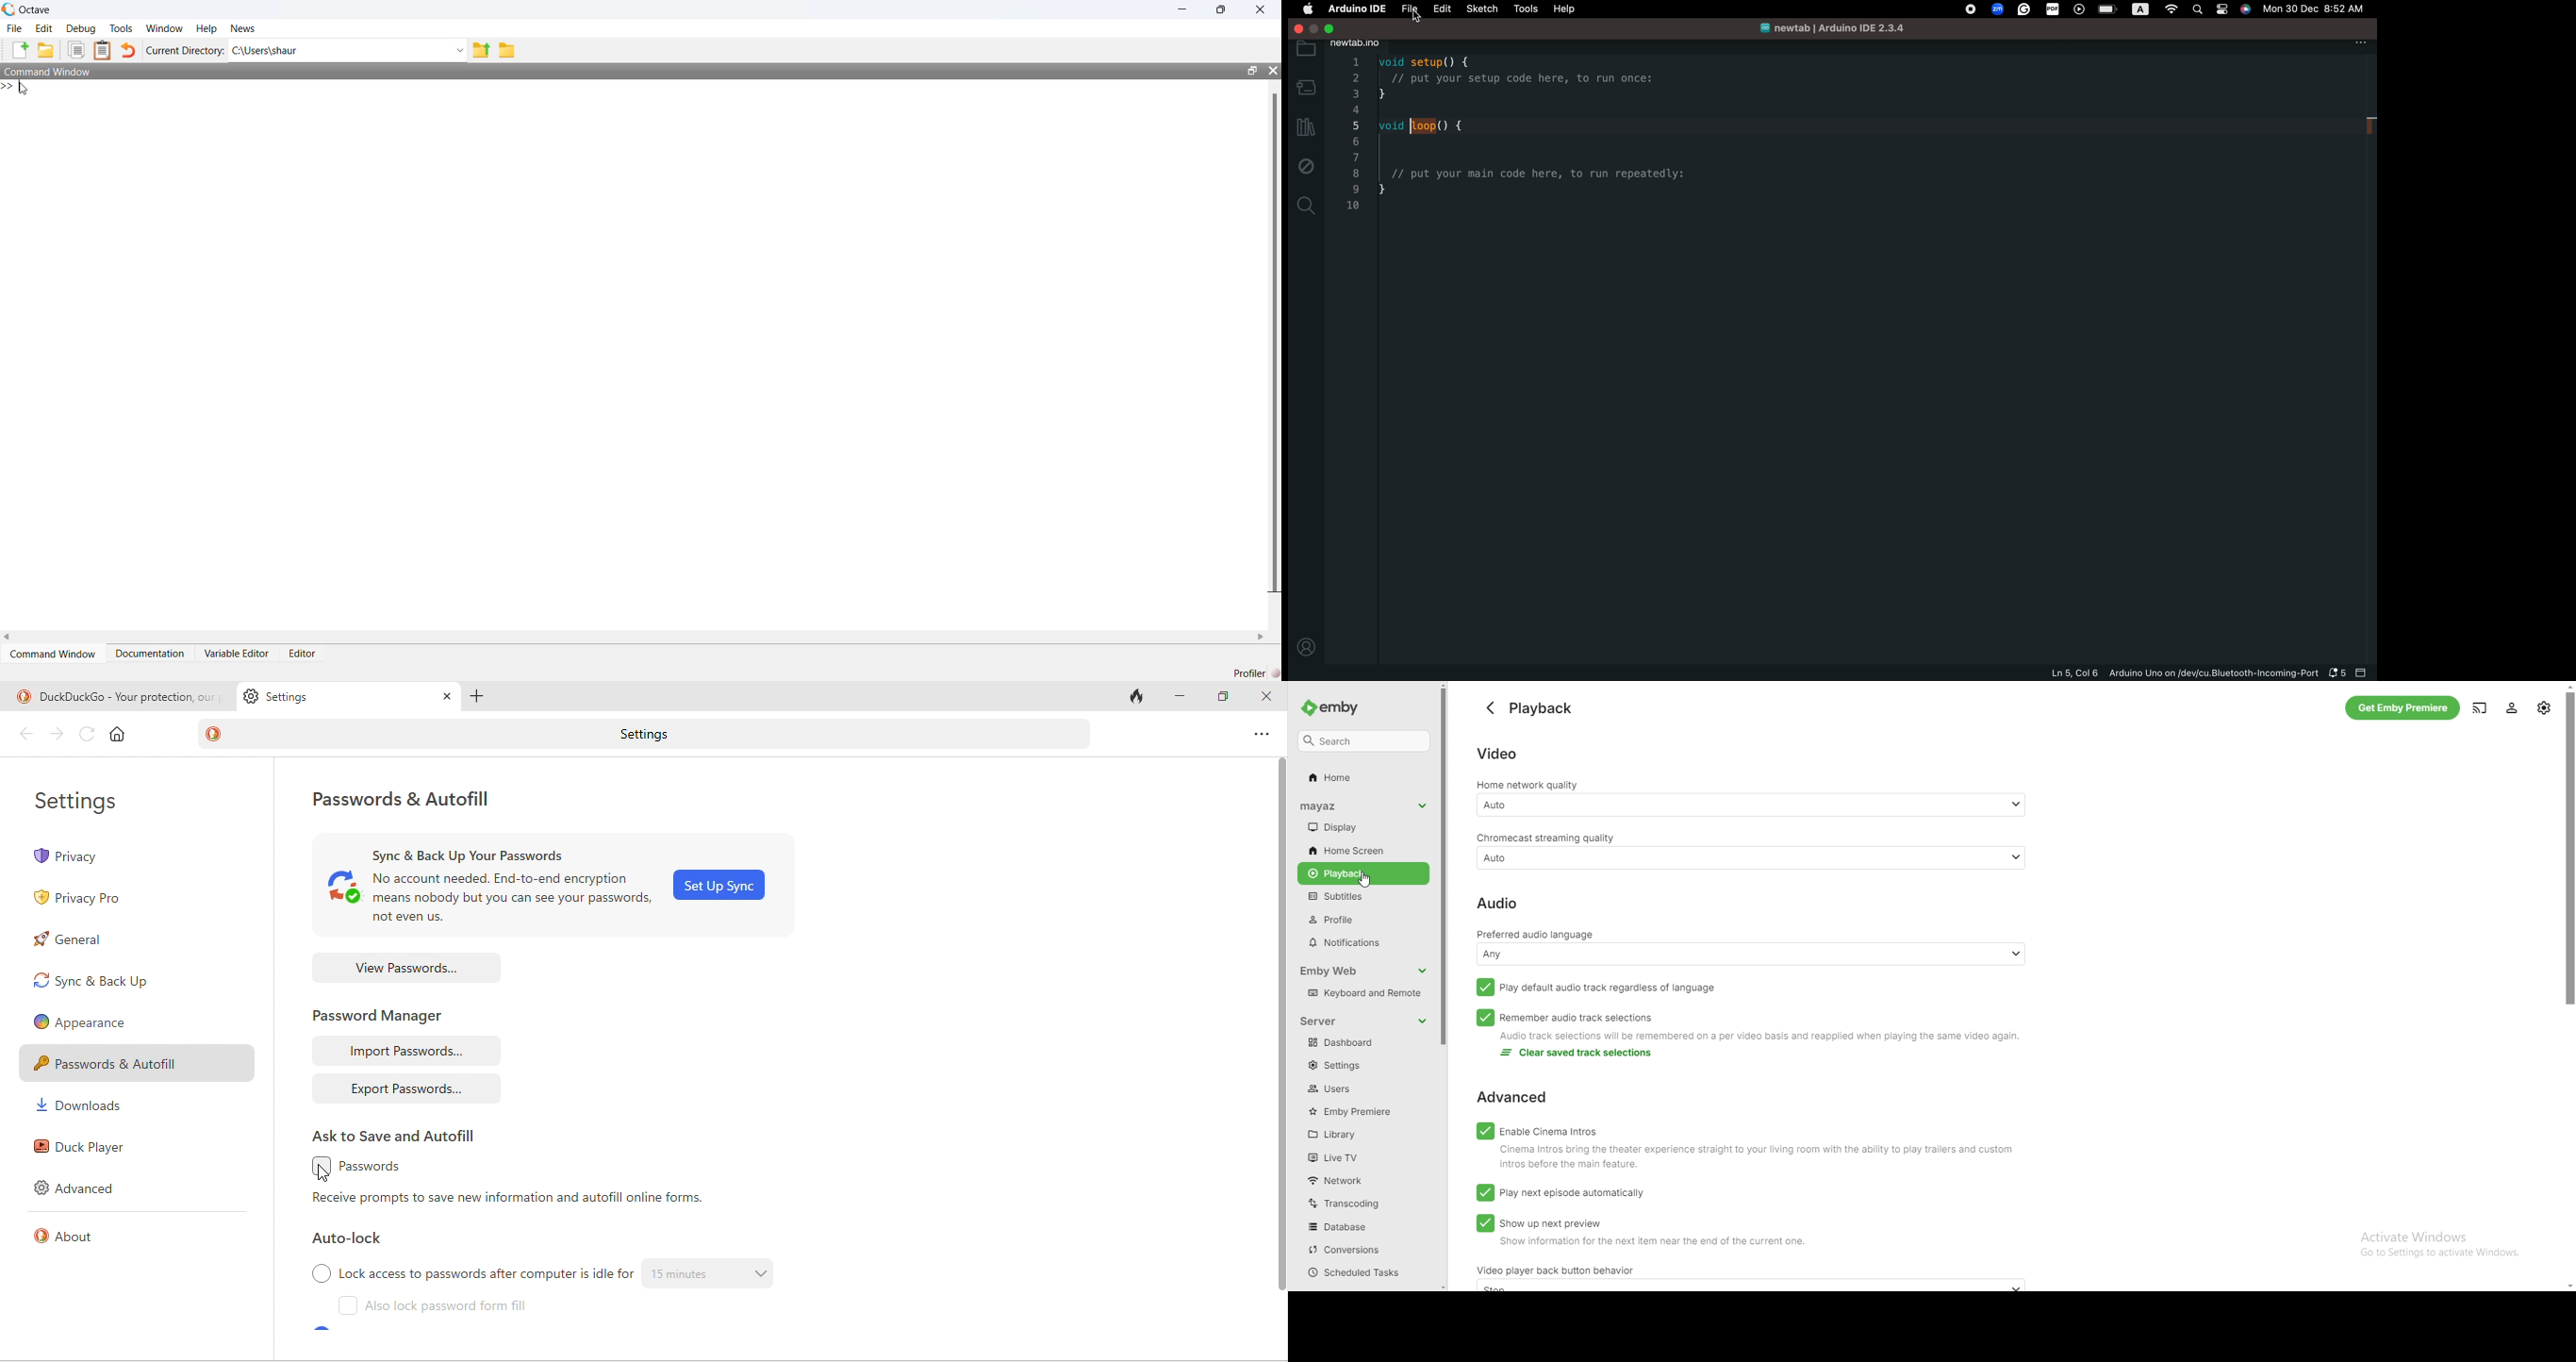 Image resolution: width=2576 pixels, height=1372 pixels. What do you see at coordinates (88, 734) in the screenshot?
I see `refresh` at bounding box center [88, 734].